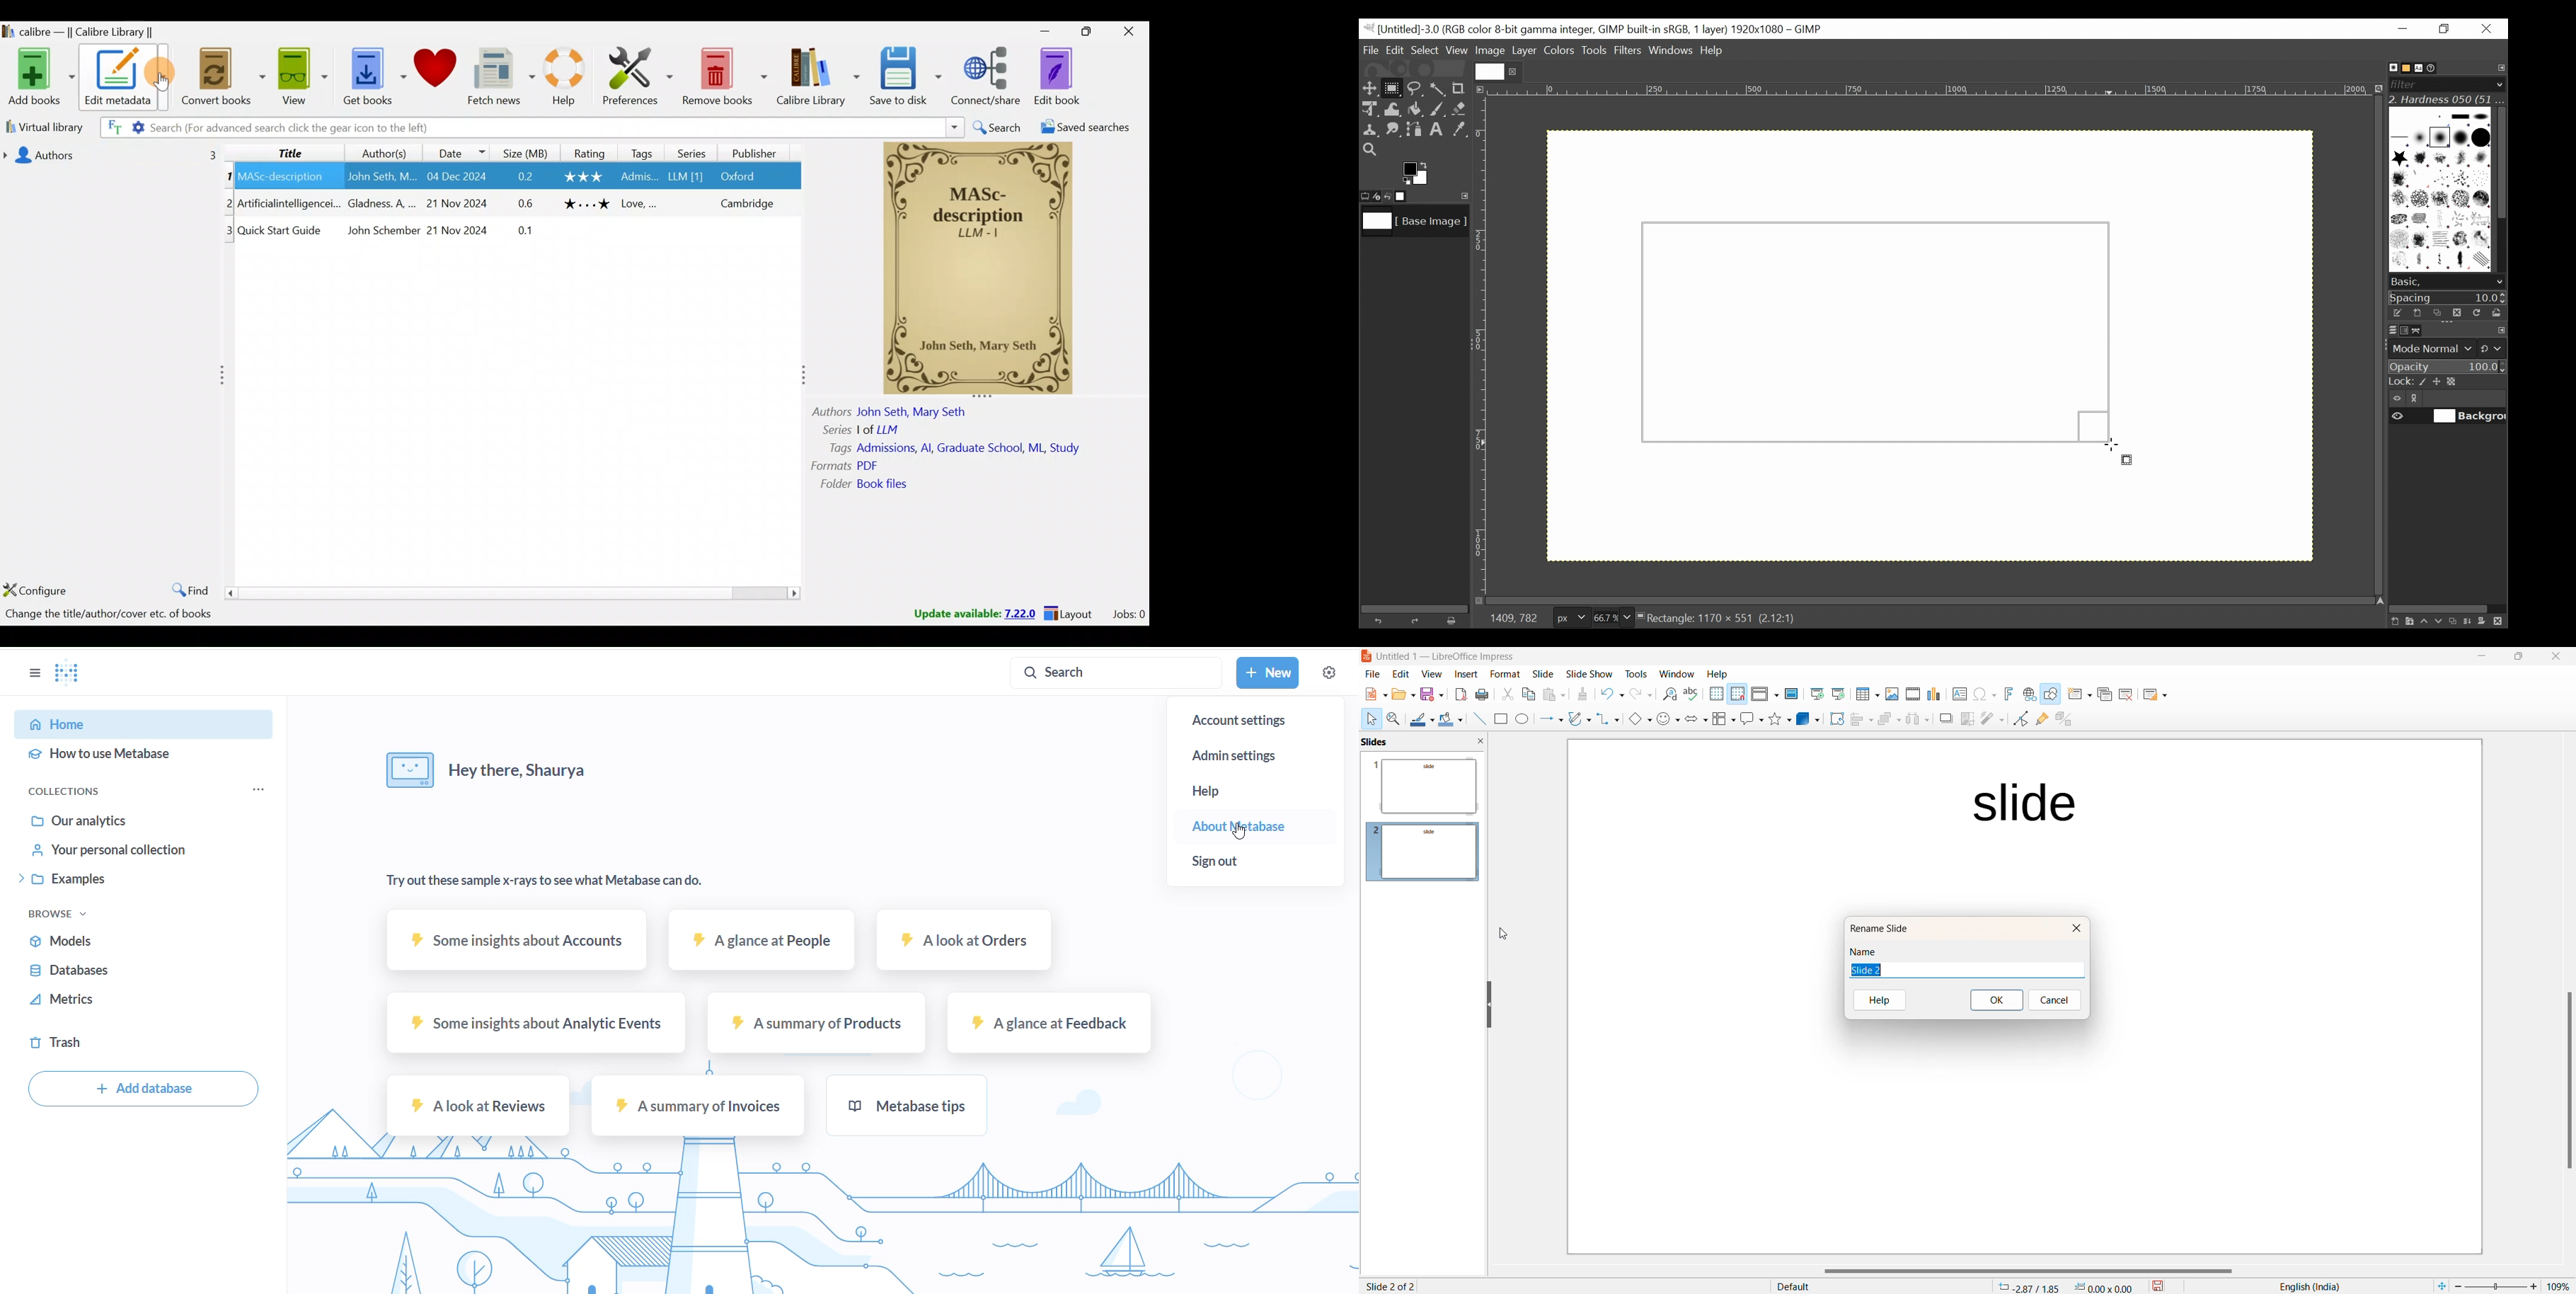  What do you see at coordinates (525, 151) in the screenshot?
I see `Size` at bounding box center [525, 151].